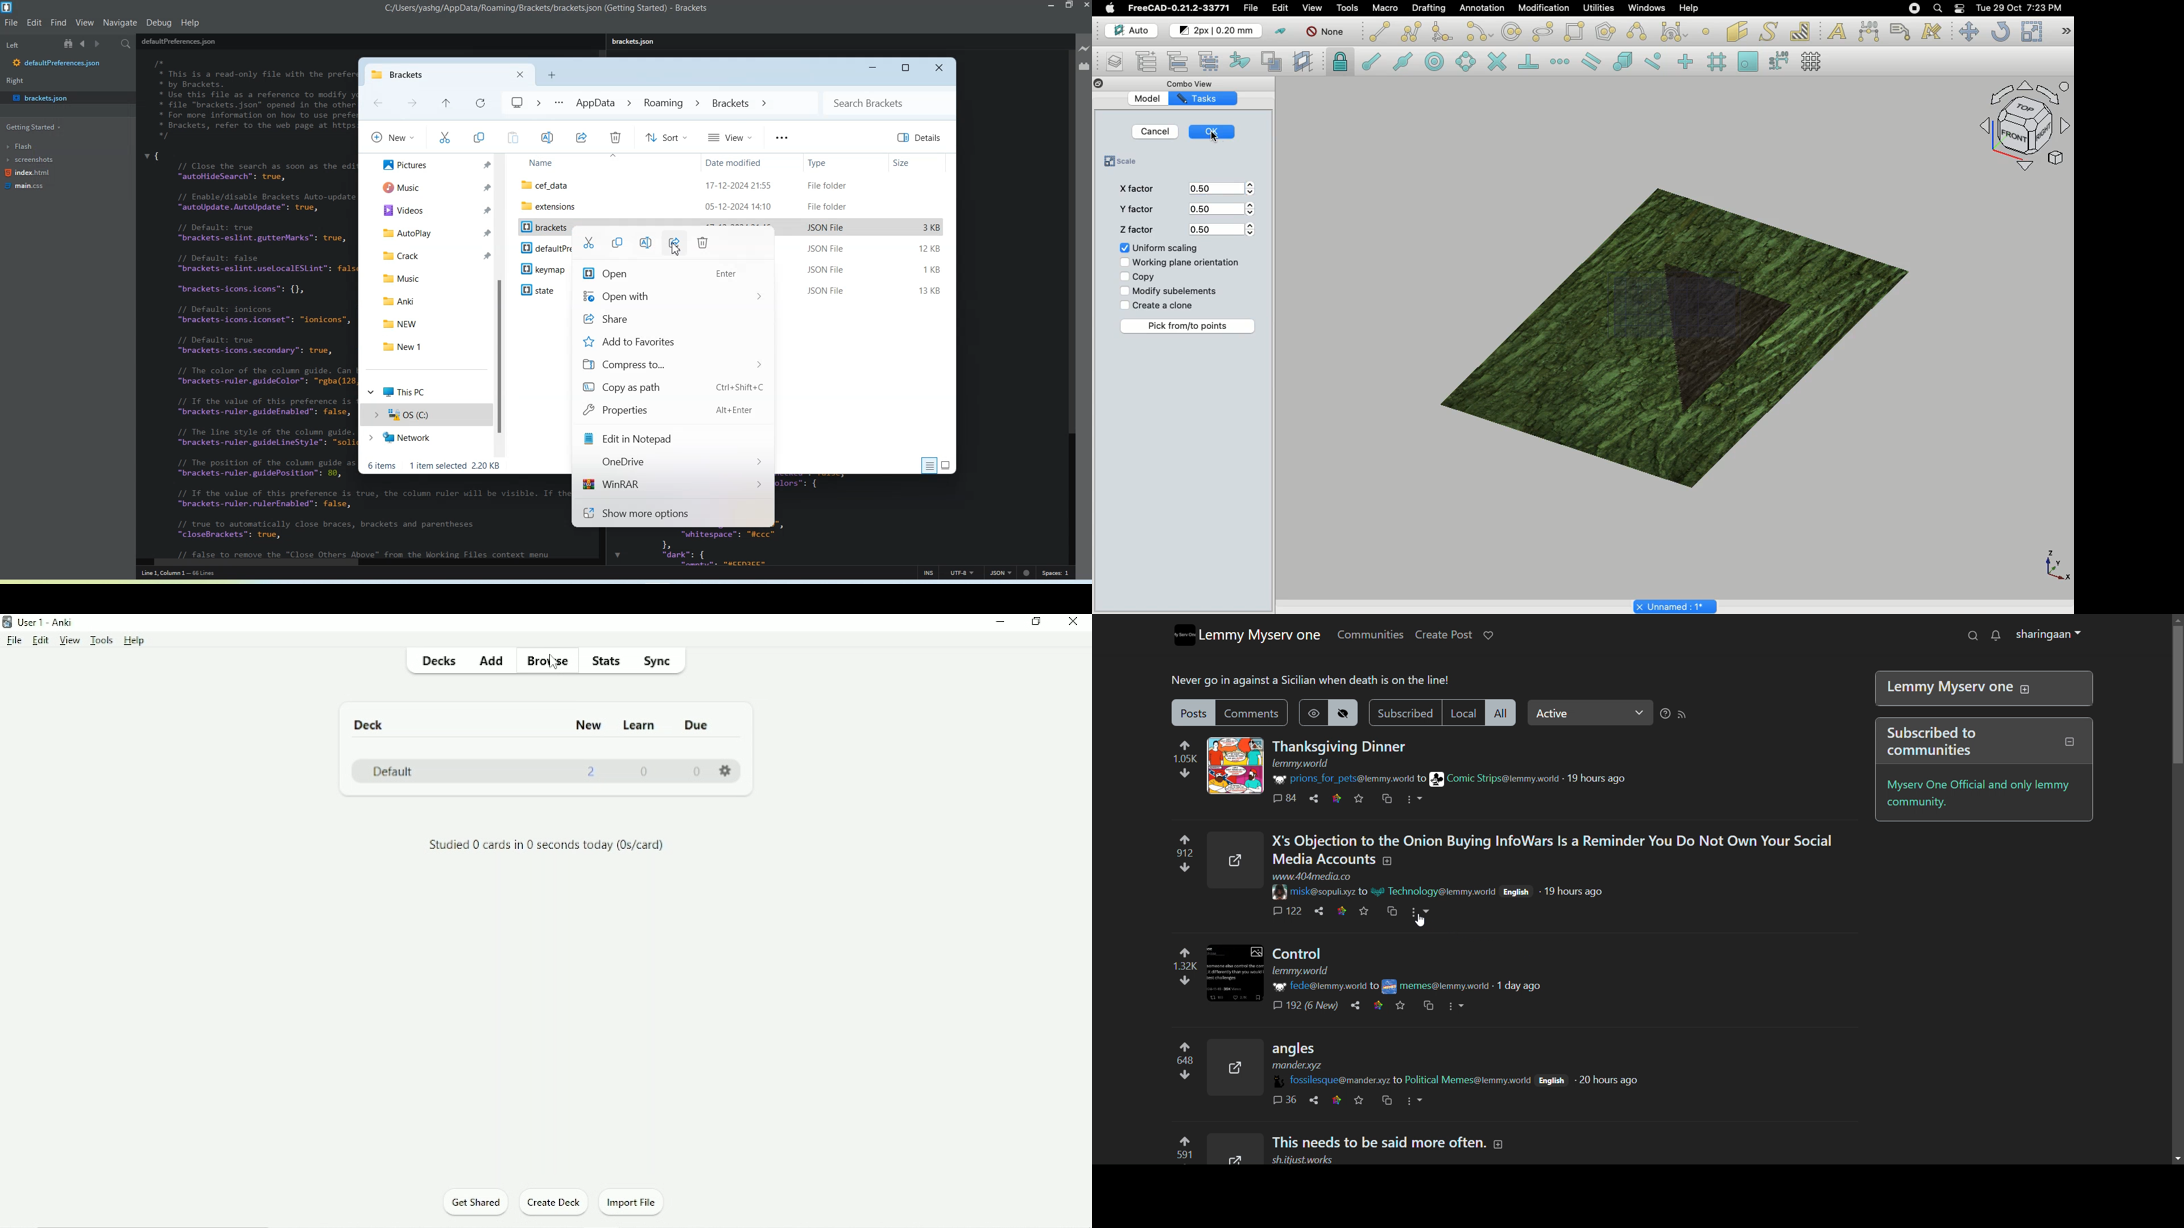  What do you see at coordinates (1737, 31) in the screenshot?
I see `Facebinder` at bounding box center [1737, 31].